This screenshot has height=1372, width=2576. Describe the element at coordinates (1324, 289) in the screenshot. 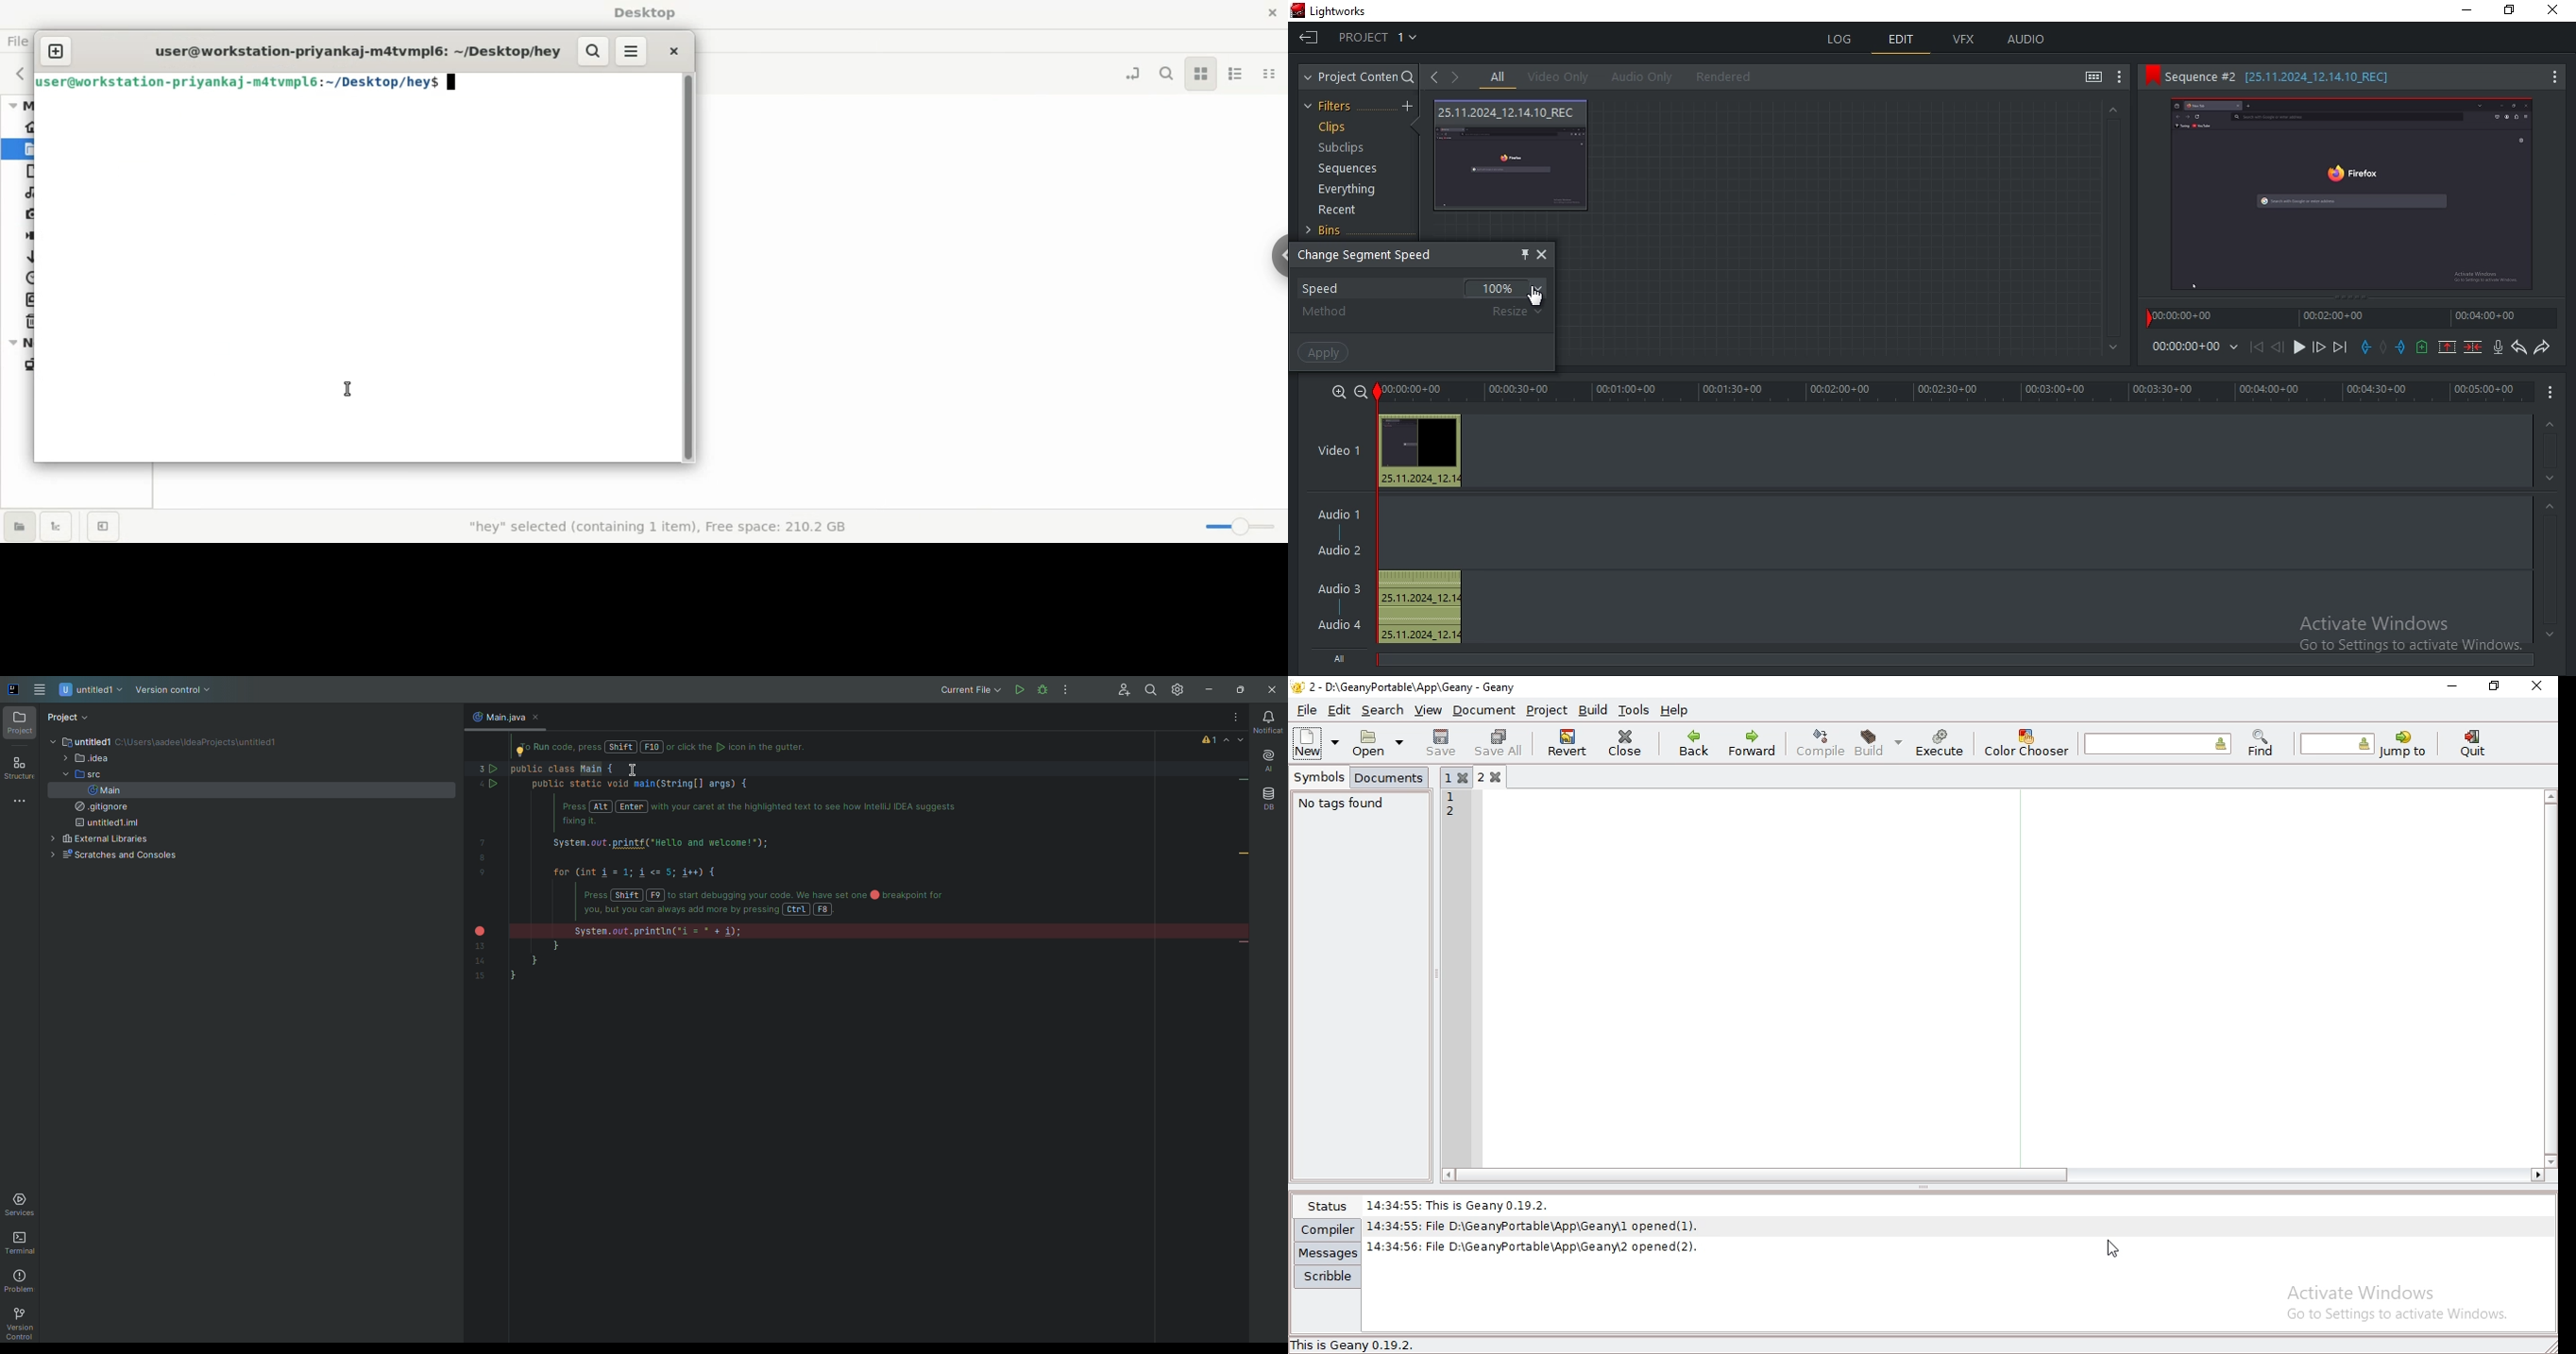

I see `speed` at that location.